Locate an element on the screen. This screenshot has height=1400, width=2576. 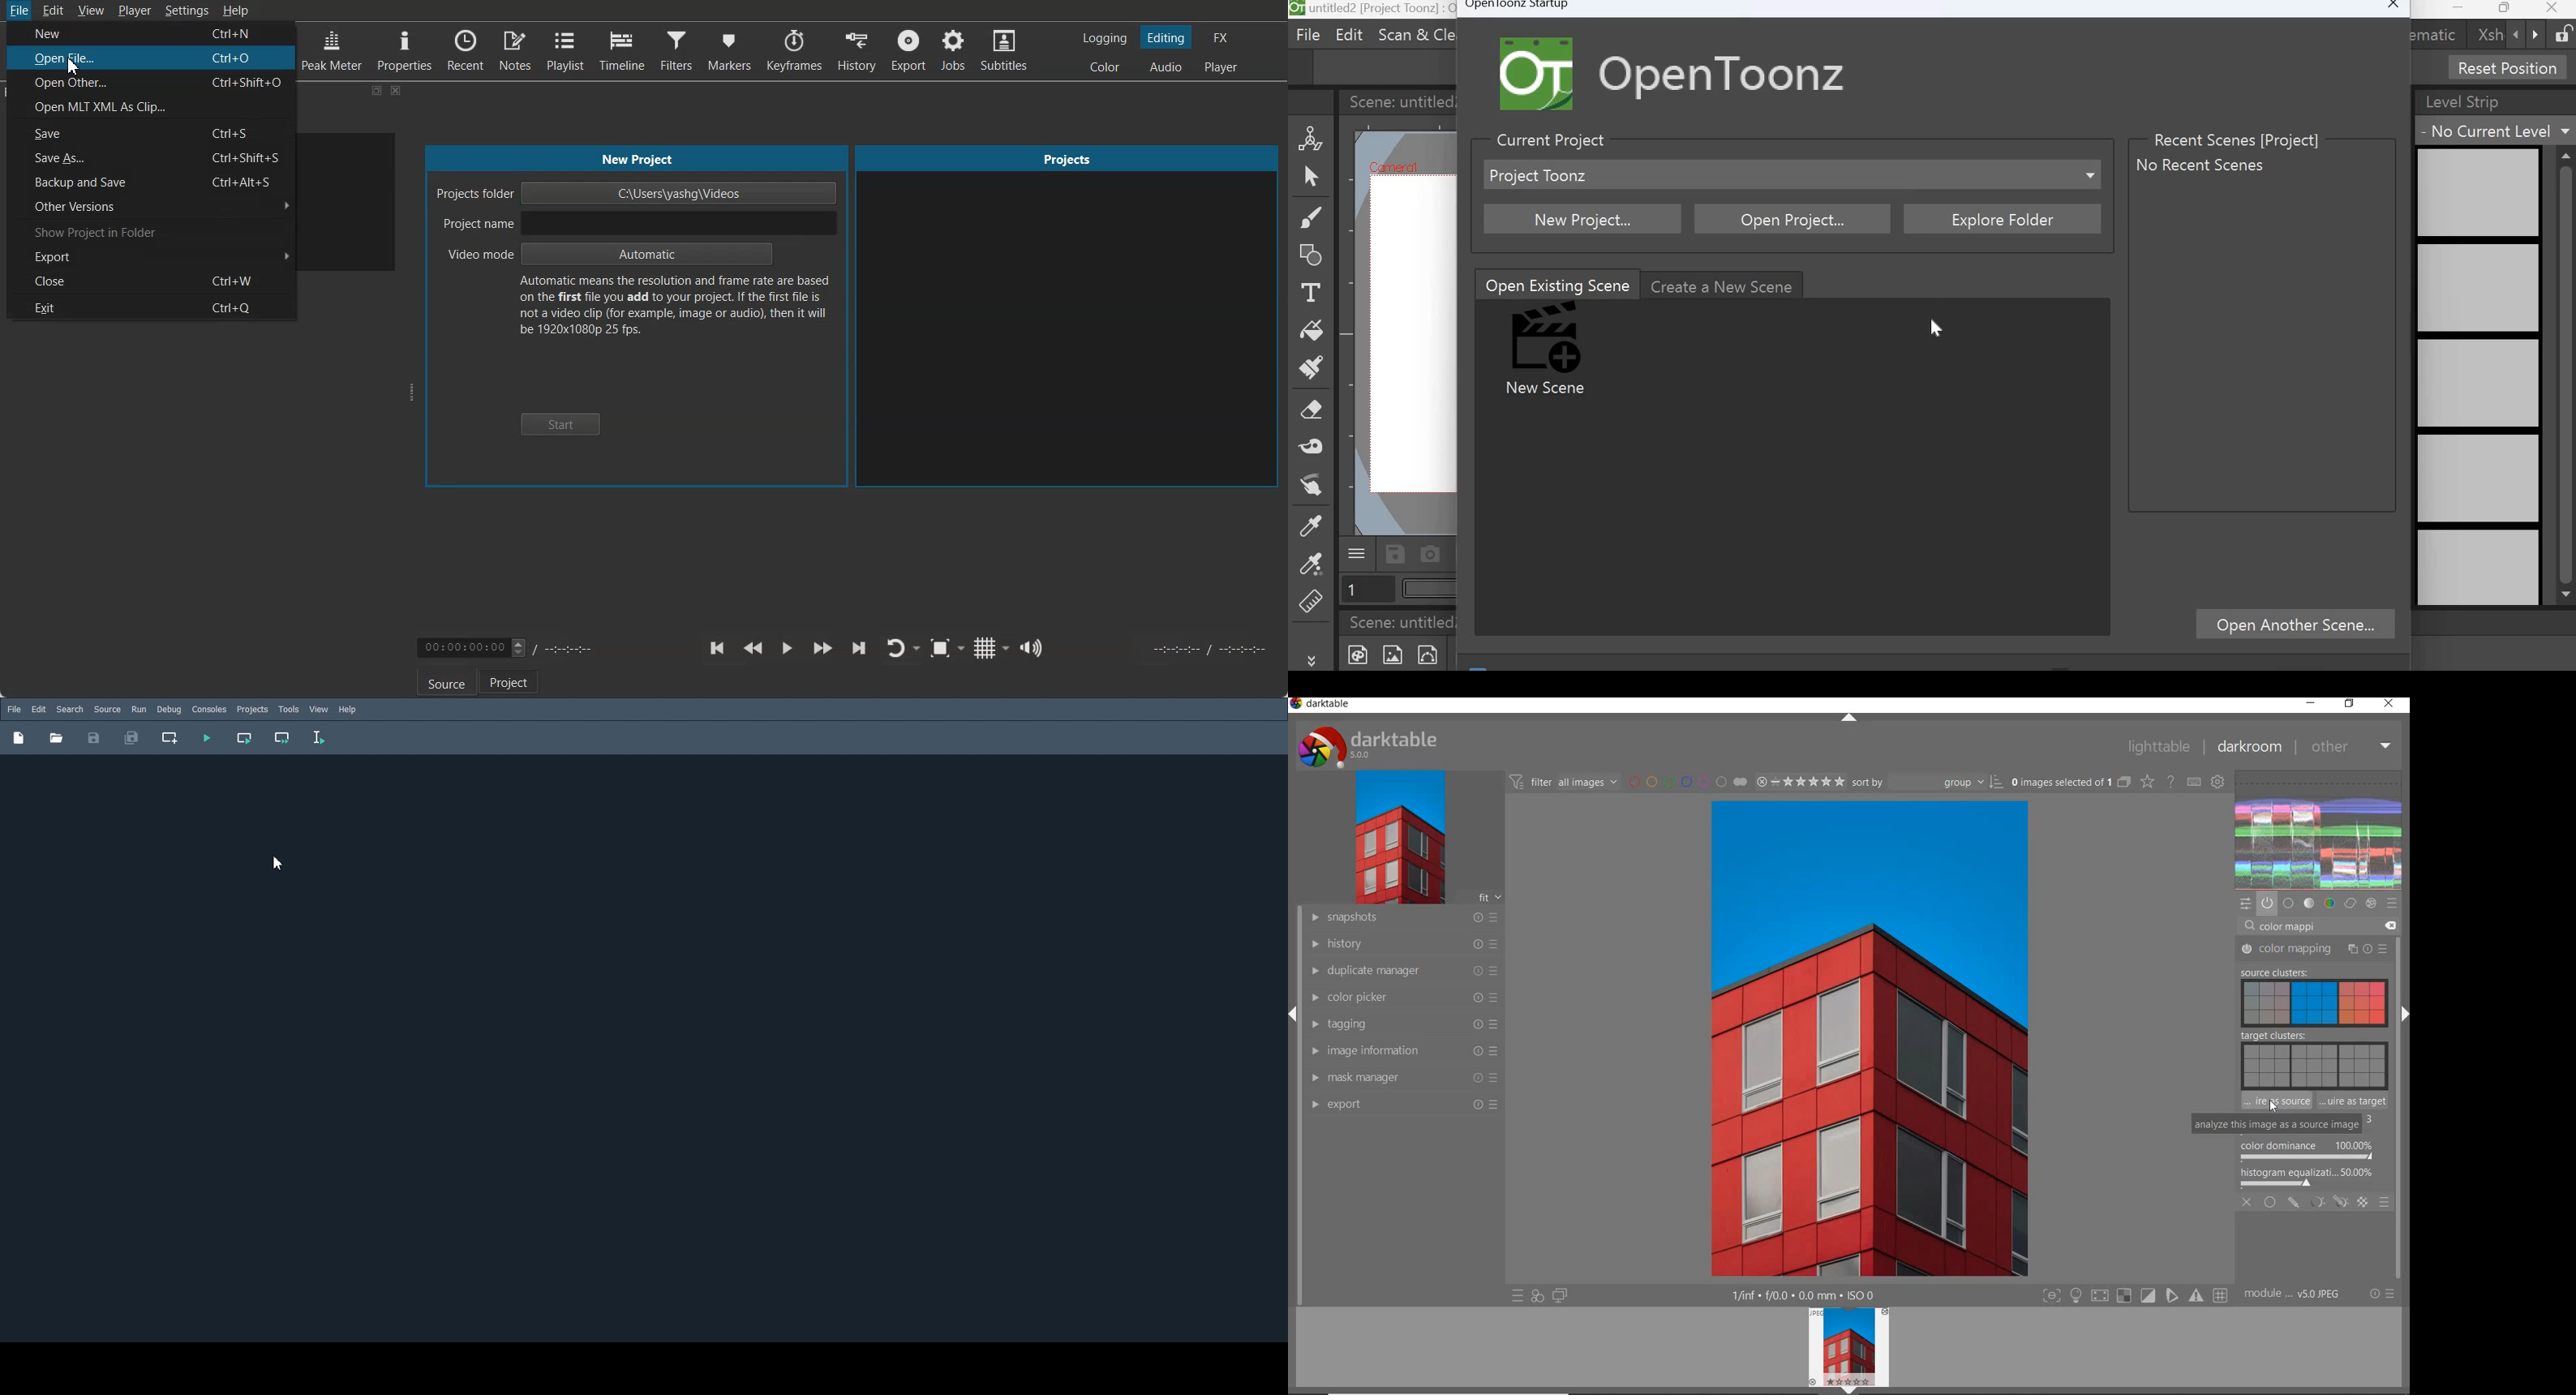
Source is located at coordinates (107, 709).